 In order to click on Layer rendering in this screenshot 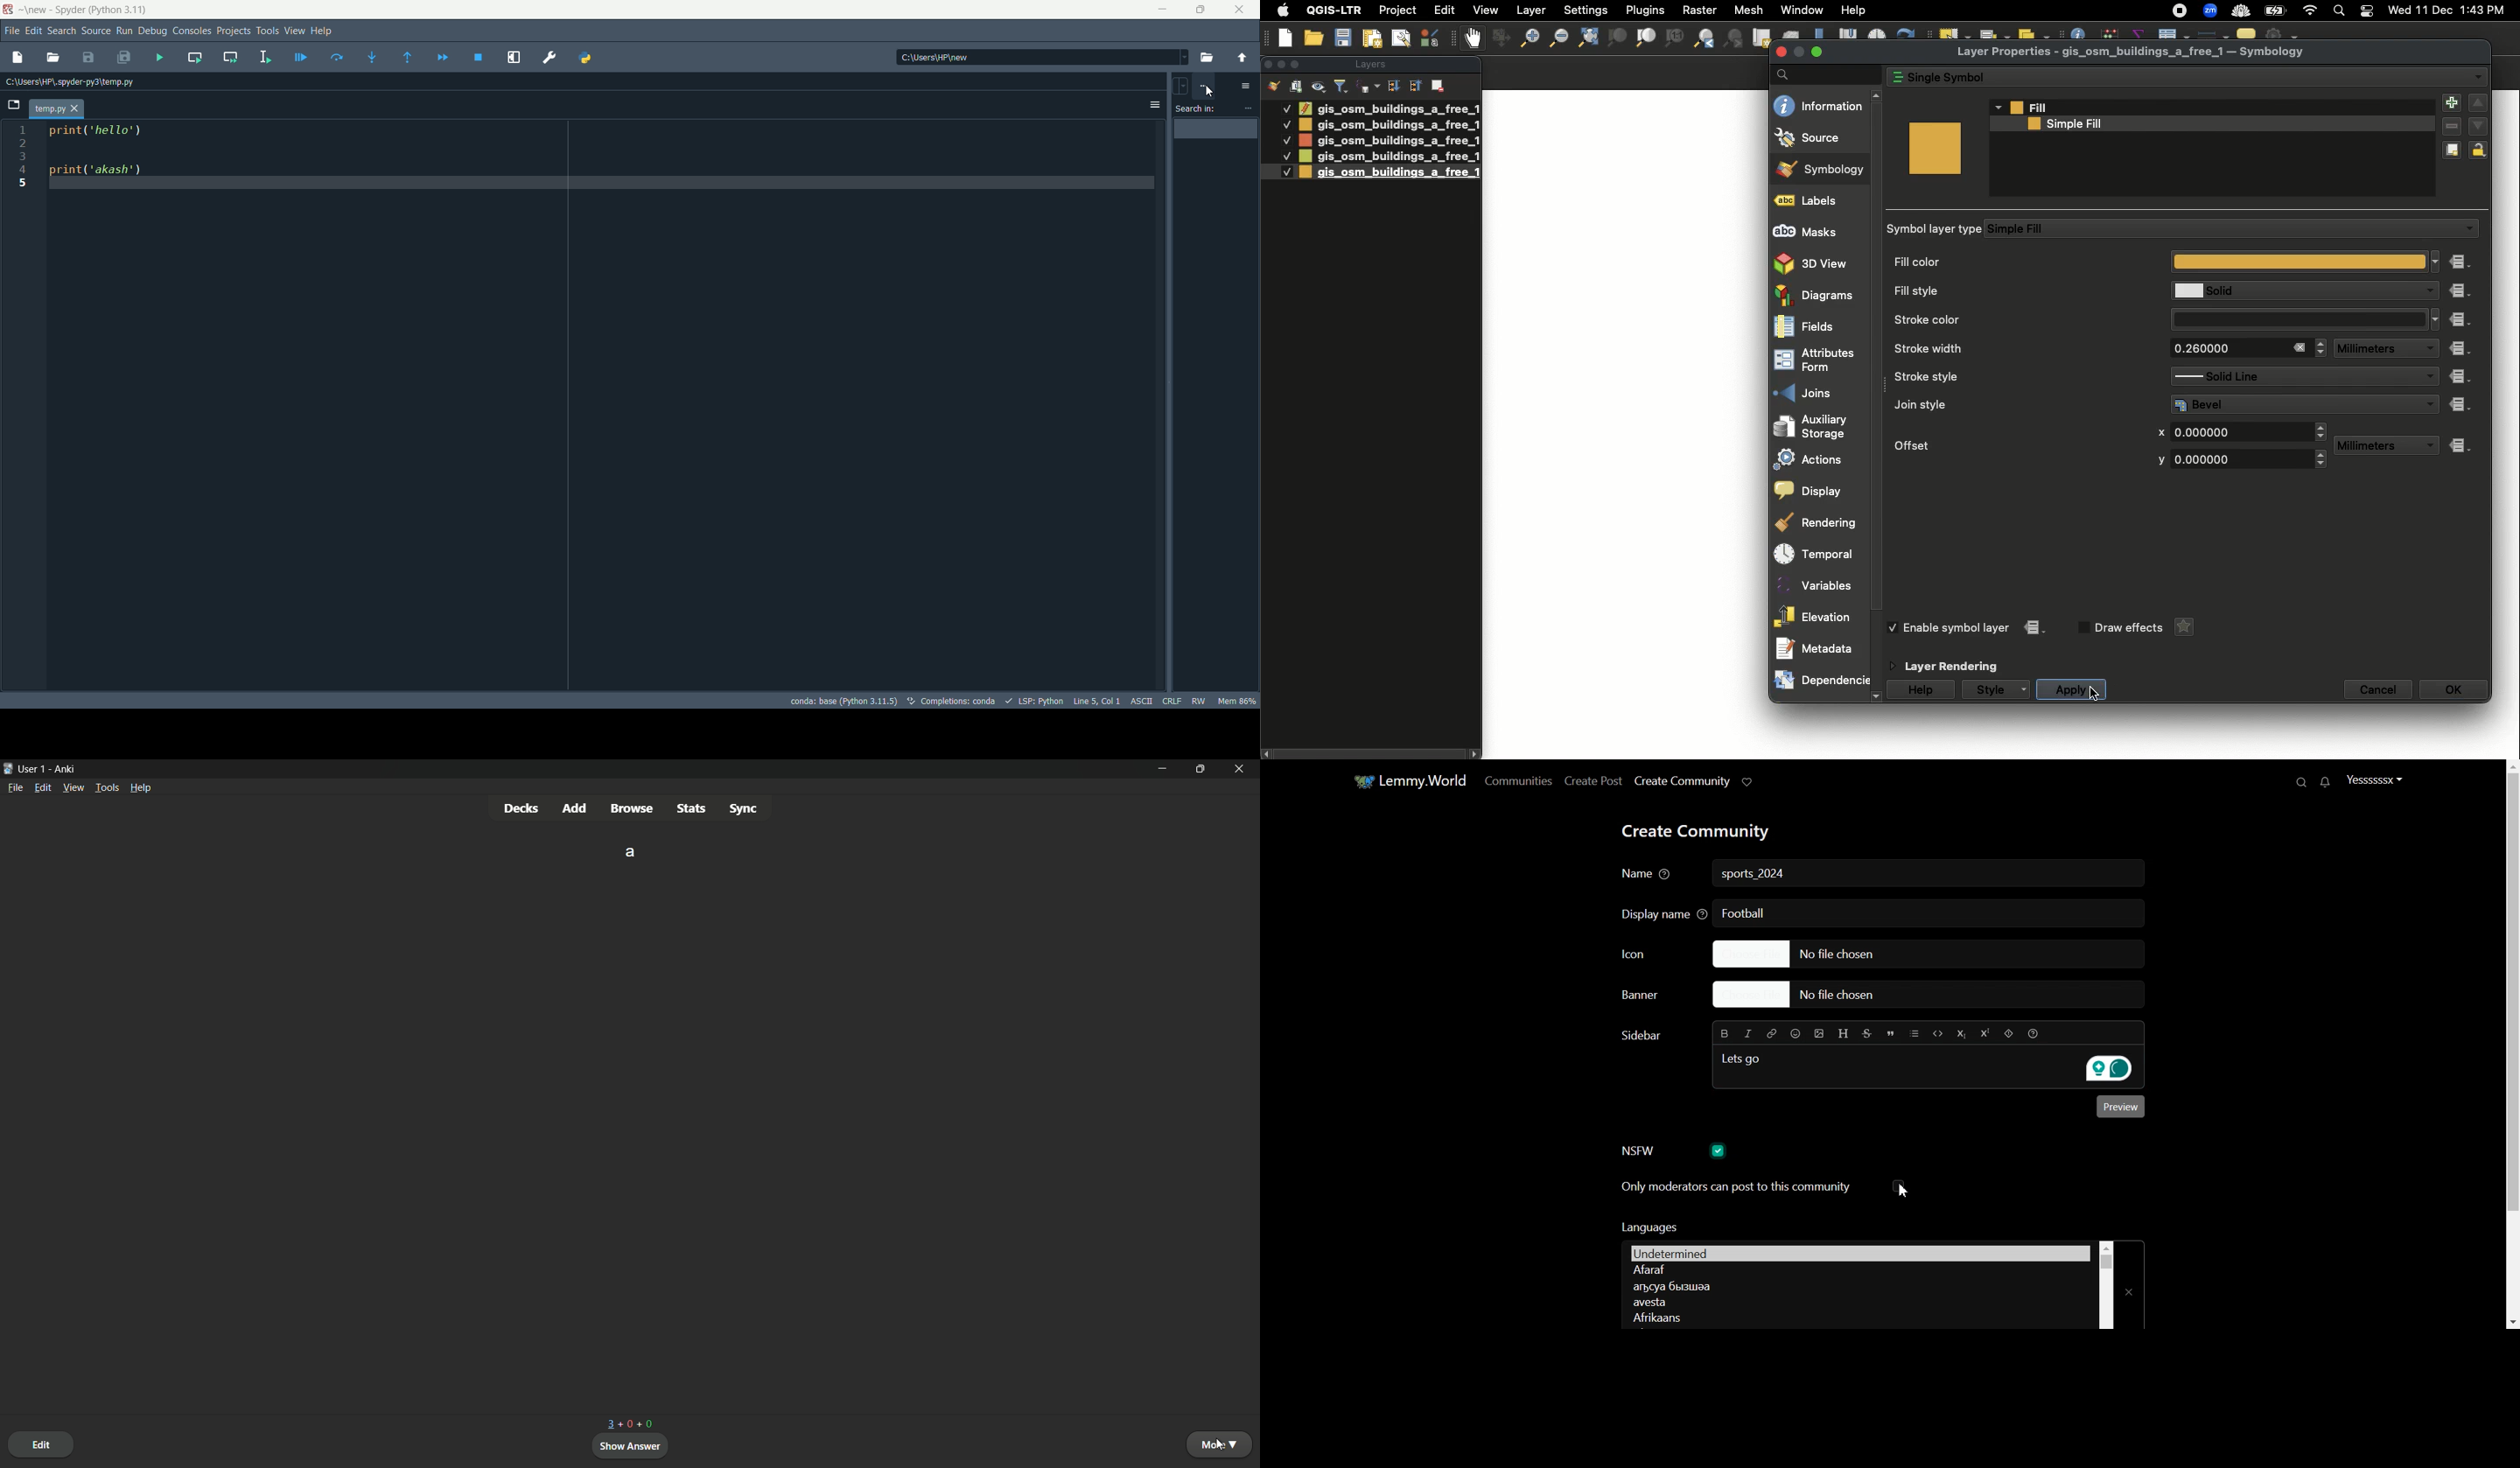, I will do `click(1957, 667)`.